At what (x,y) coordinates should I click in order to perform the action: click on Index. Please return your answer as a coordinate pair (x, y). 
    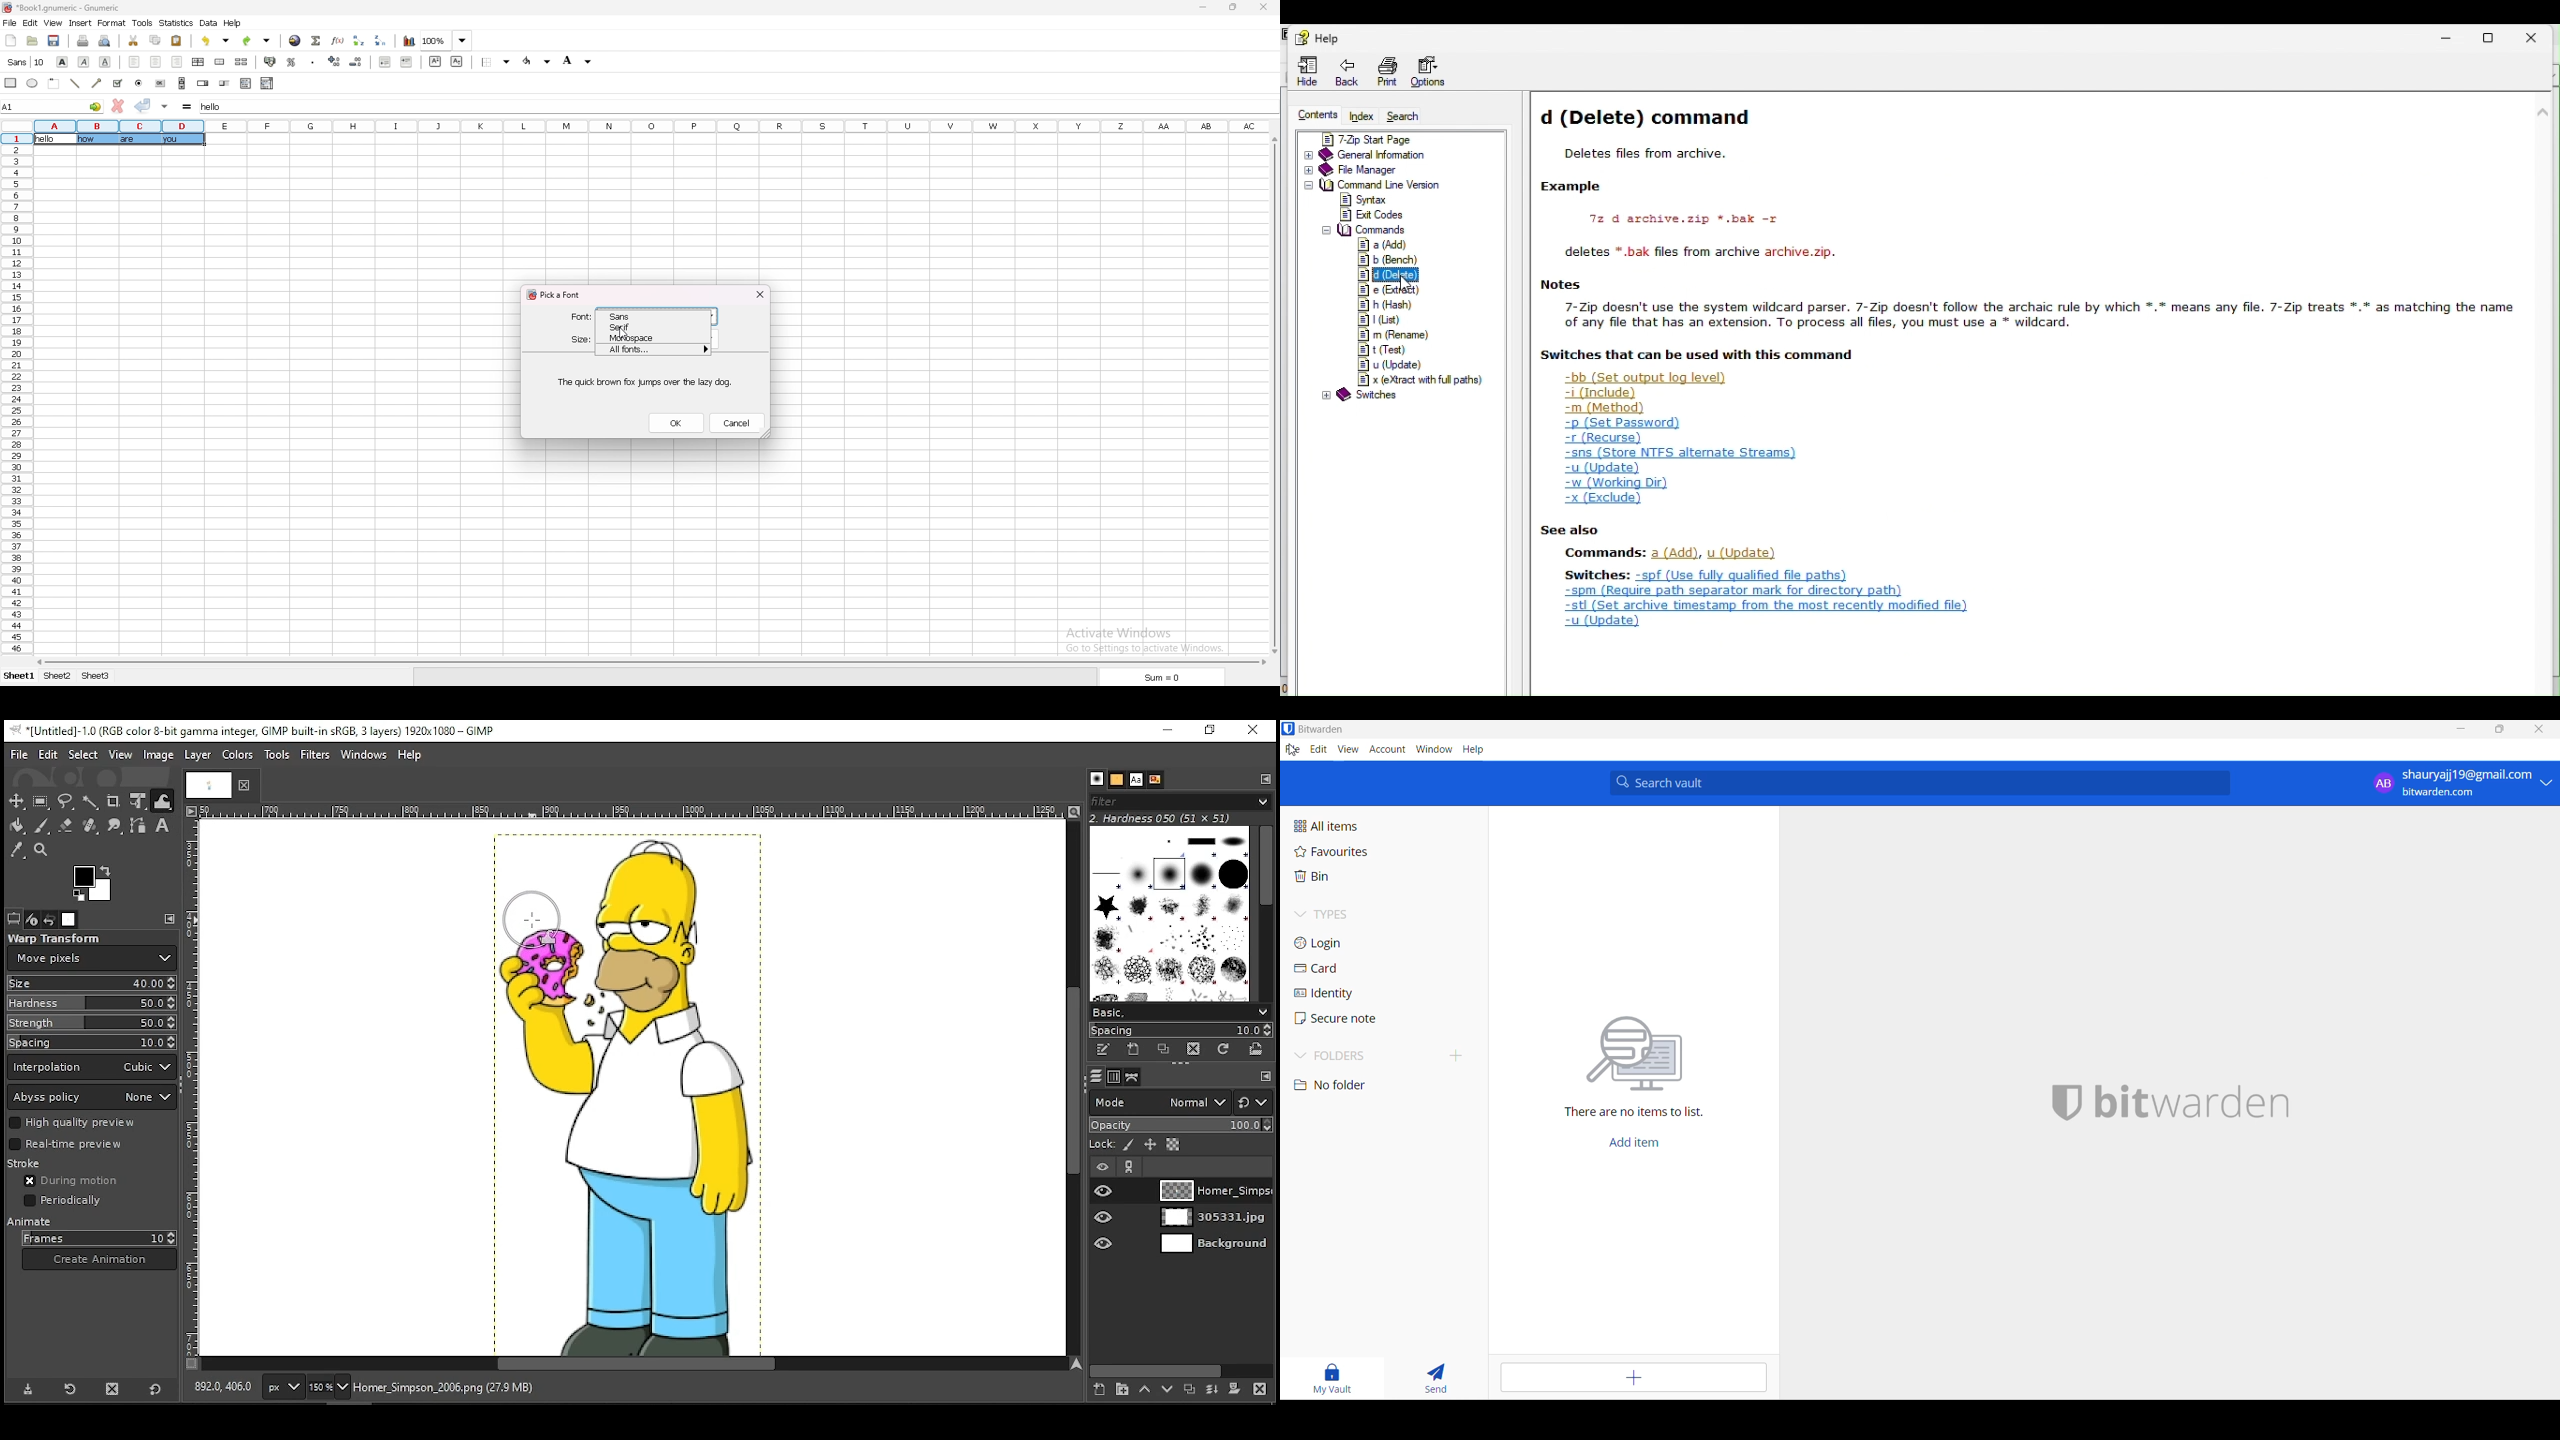
    Looking at the image, I should click on (1363, 118).